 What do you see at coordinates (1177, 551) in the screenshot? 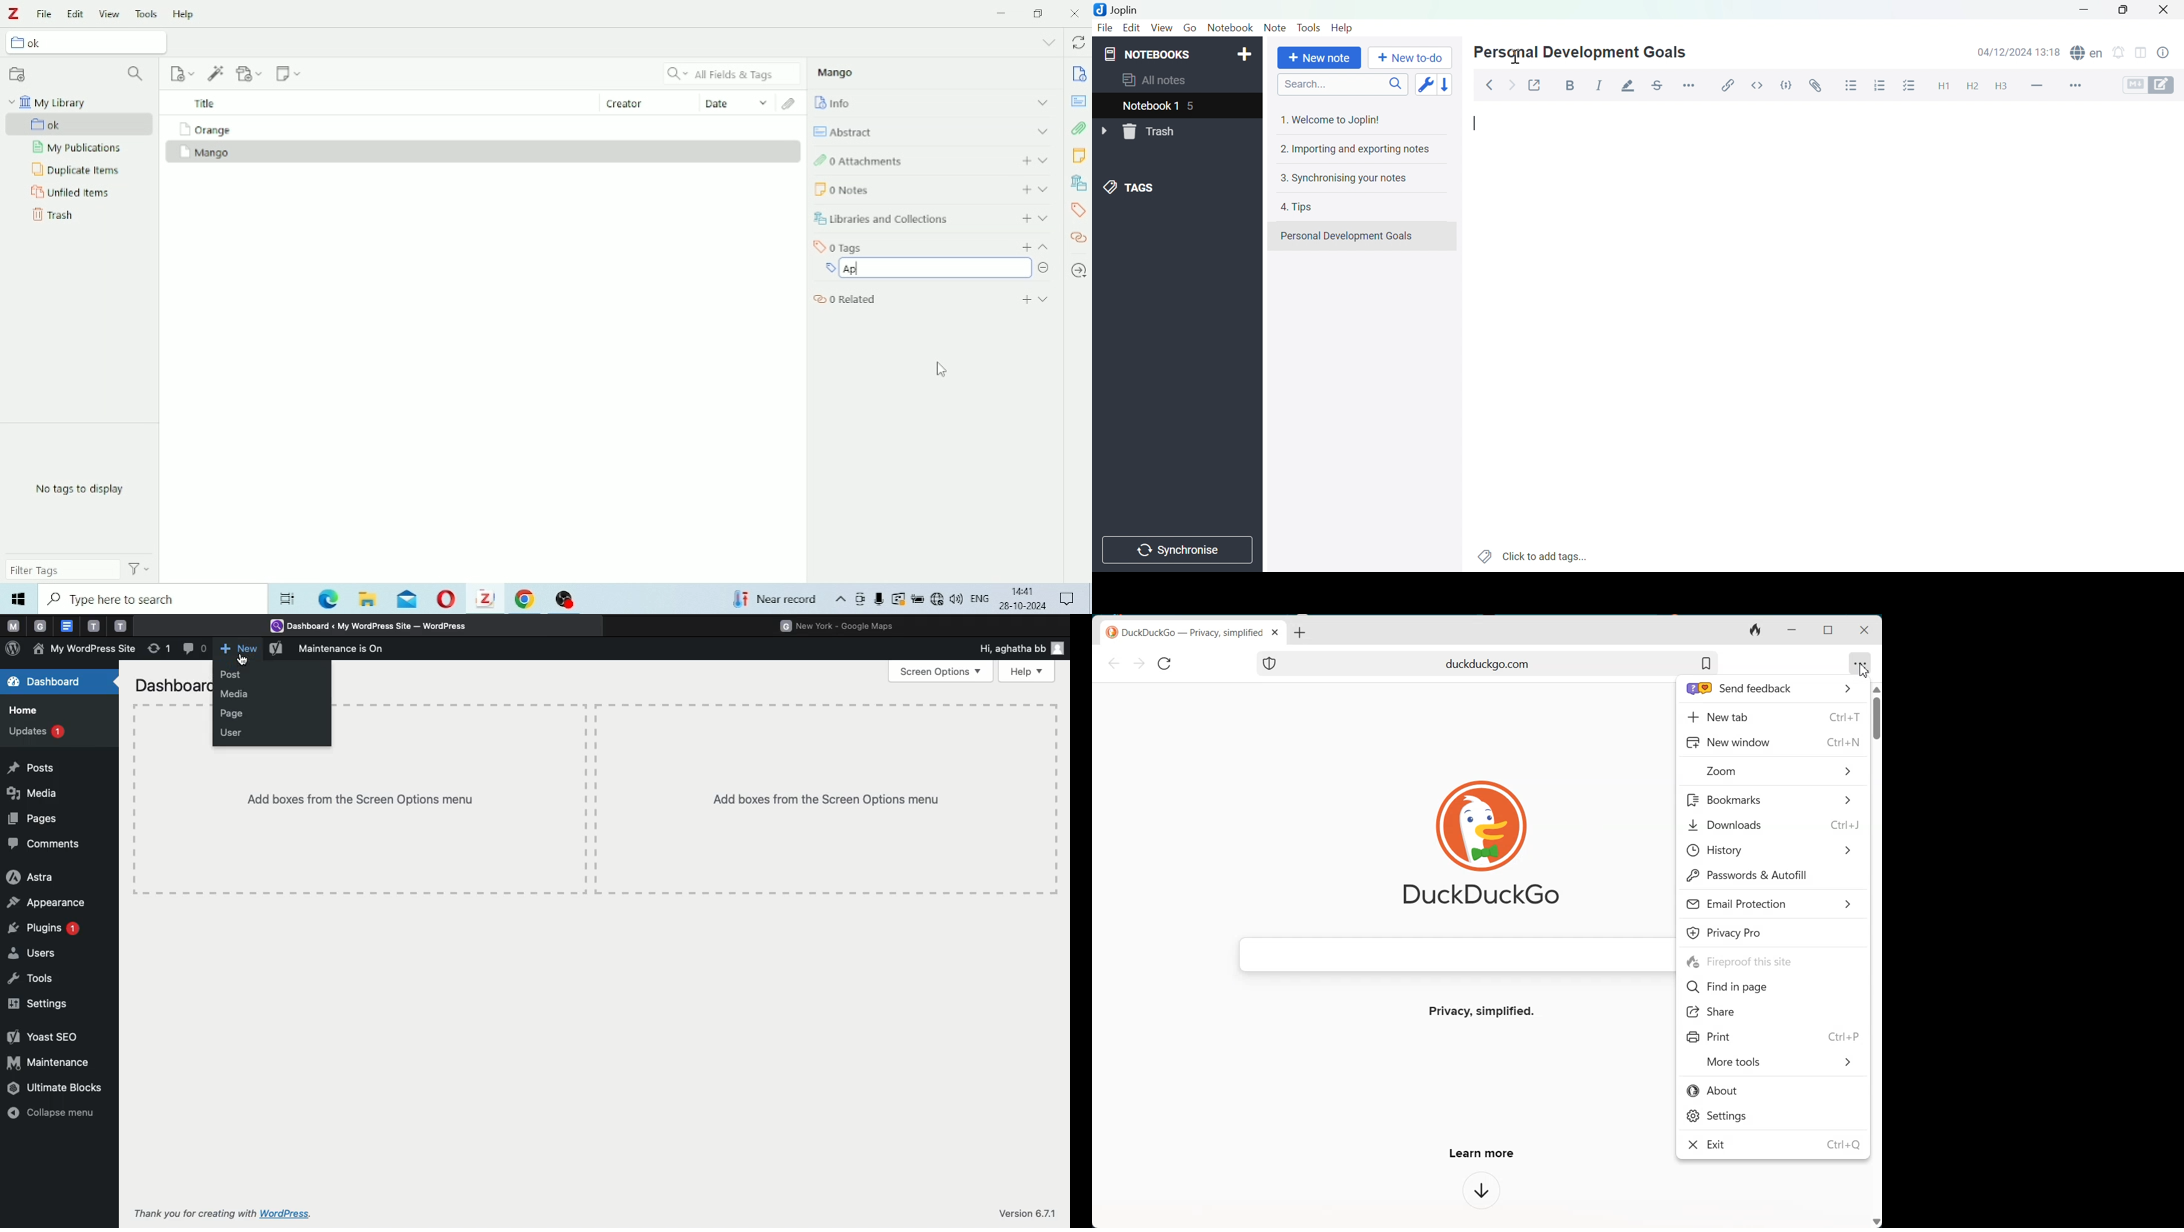
I see `Synchronise` at bounding box center [1177, 551].